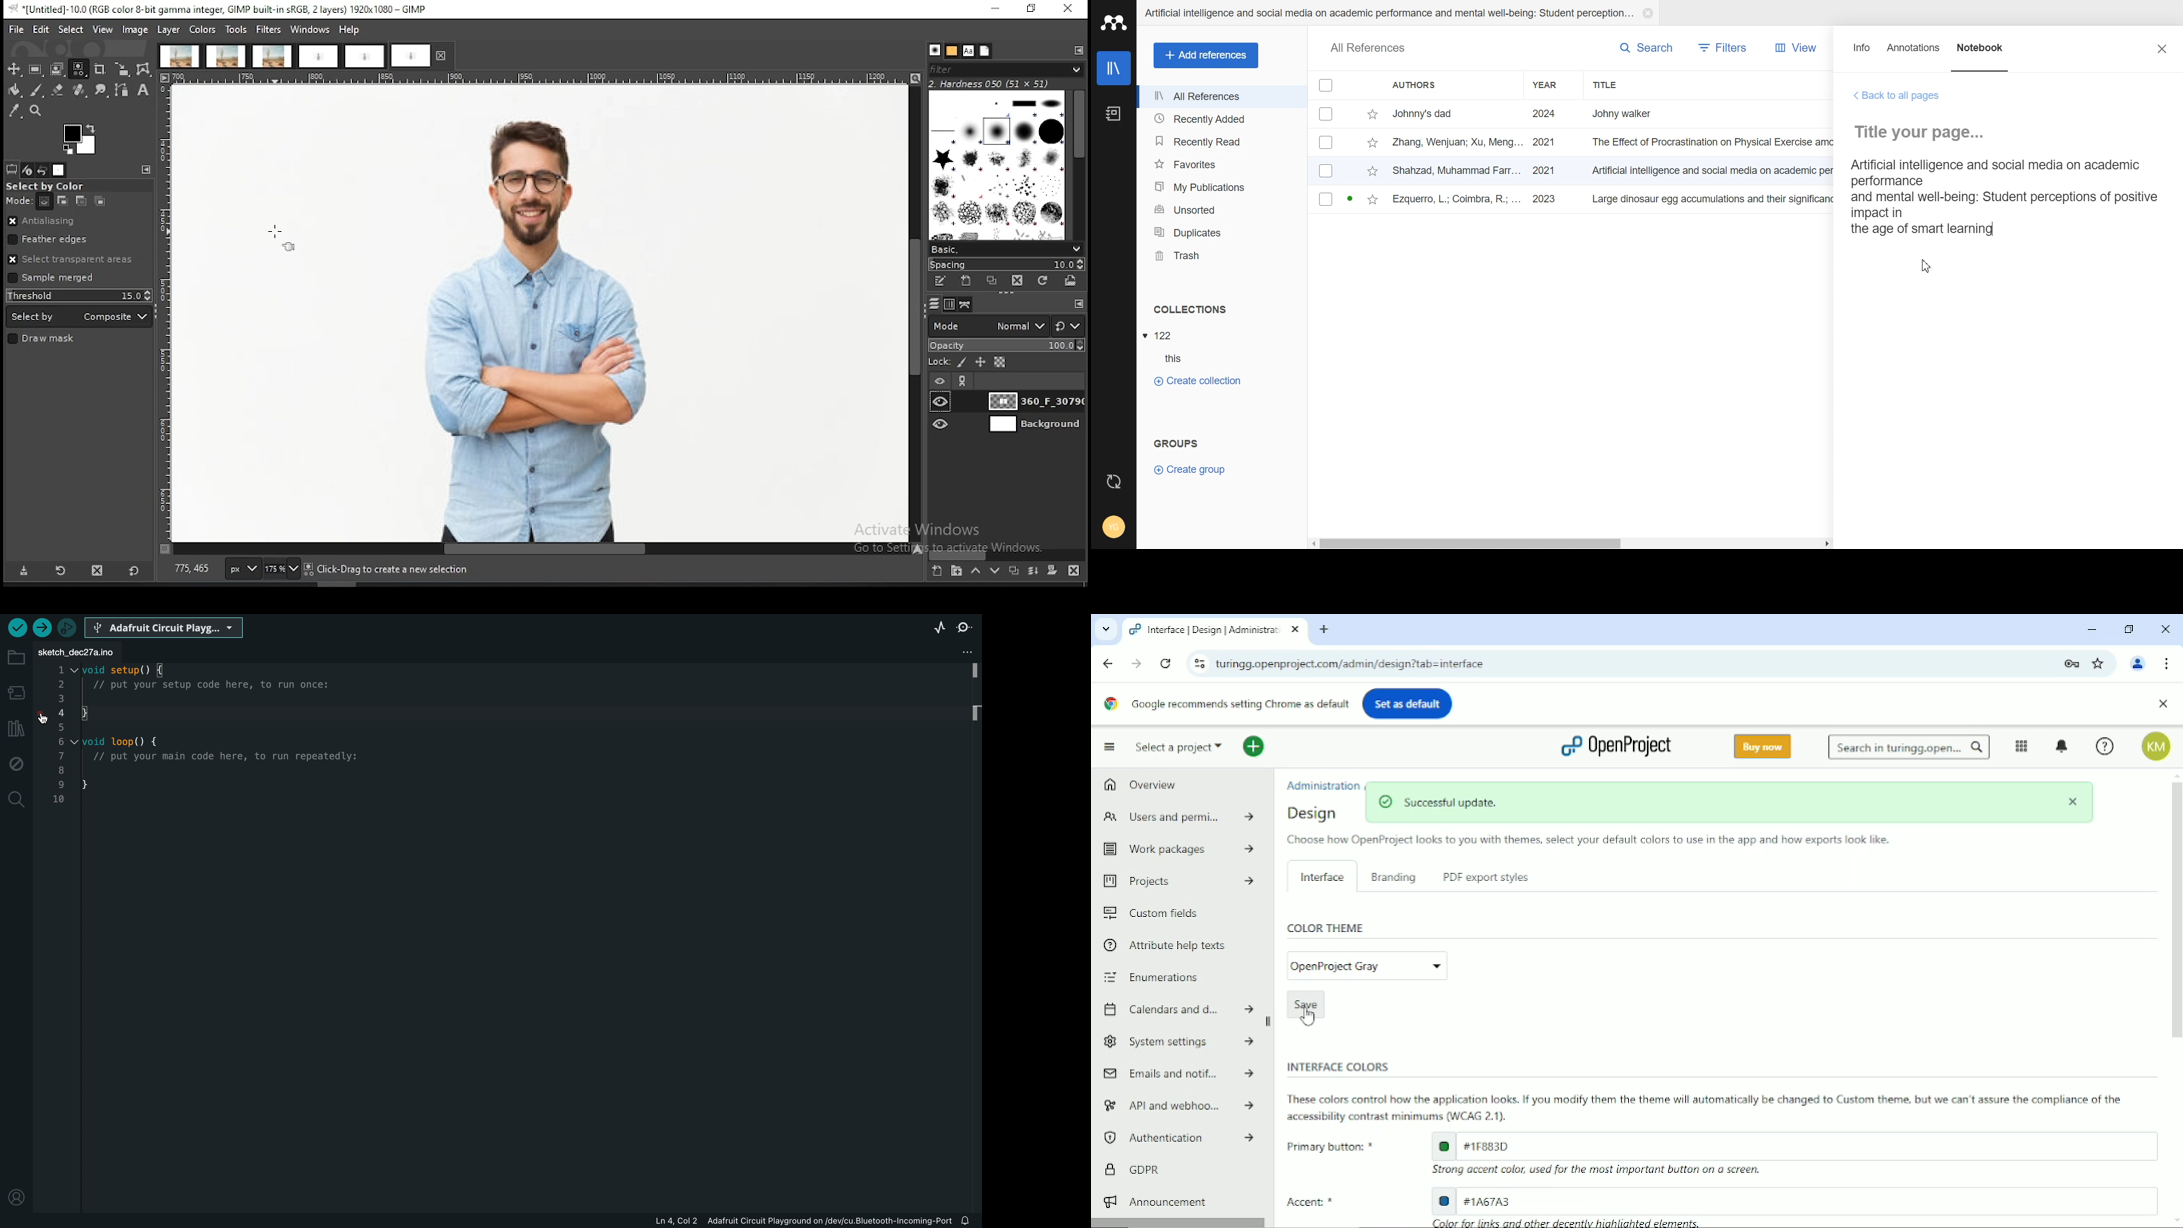 This screenshot has height=1232, width=2184. I want to click on paint bucket tool, so click(13, 90).